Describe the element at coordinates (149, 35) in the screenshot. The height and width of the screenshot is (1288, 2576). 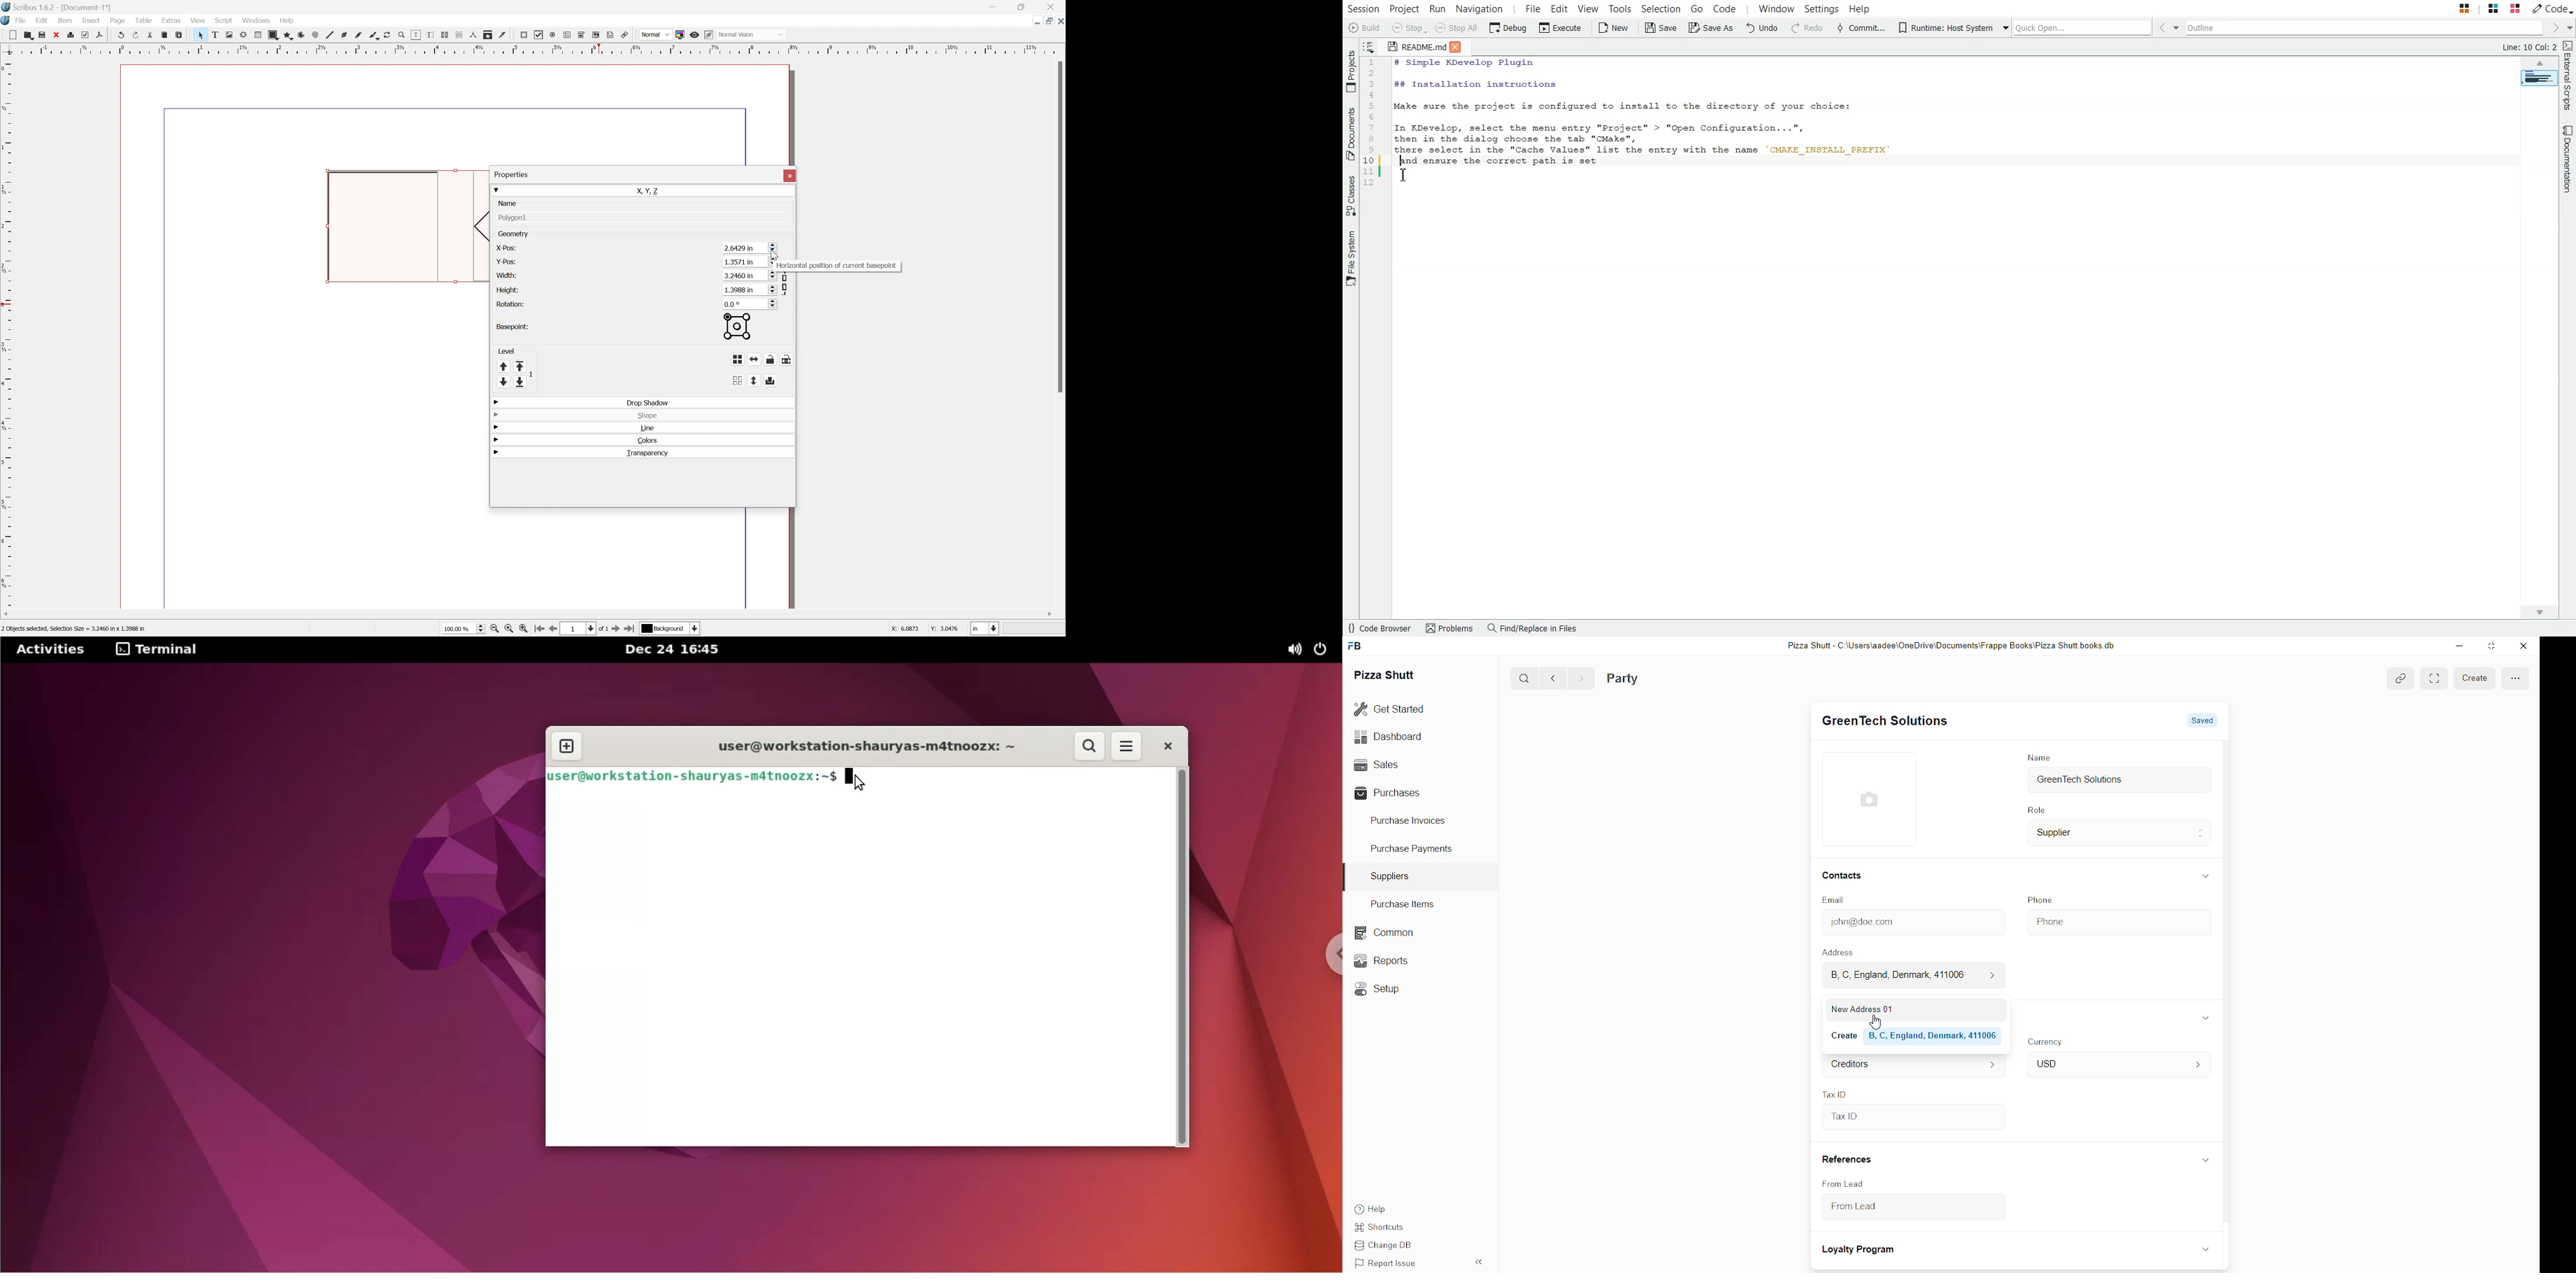
I see `cut` at that location.